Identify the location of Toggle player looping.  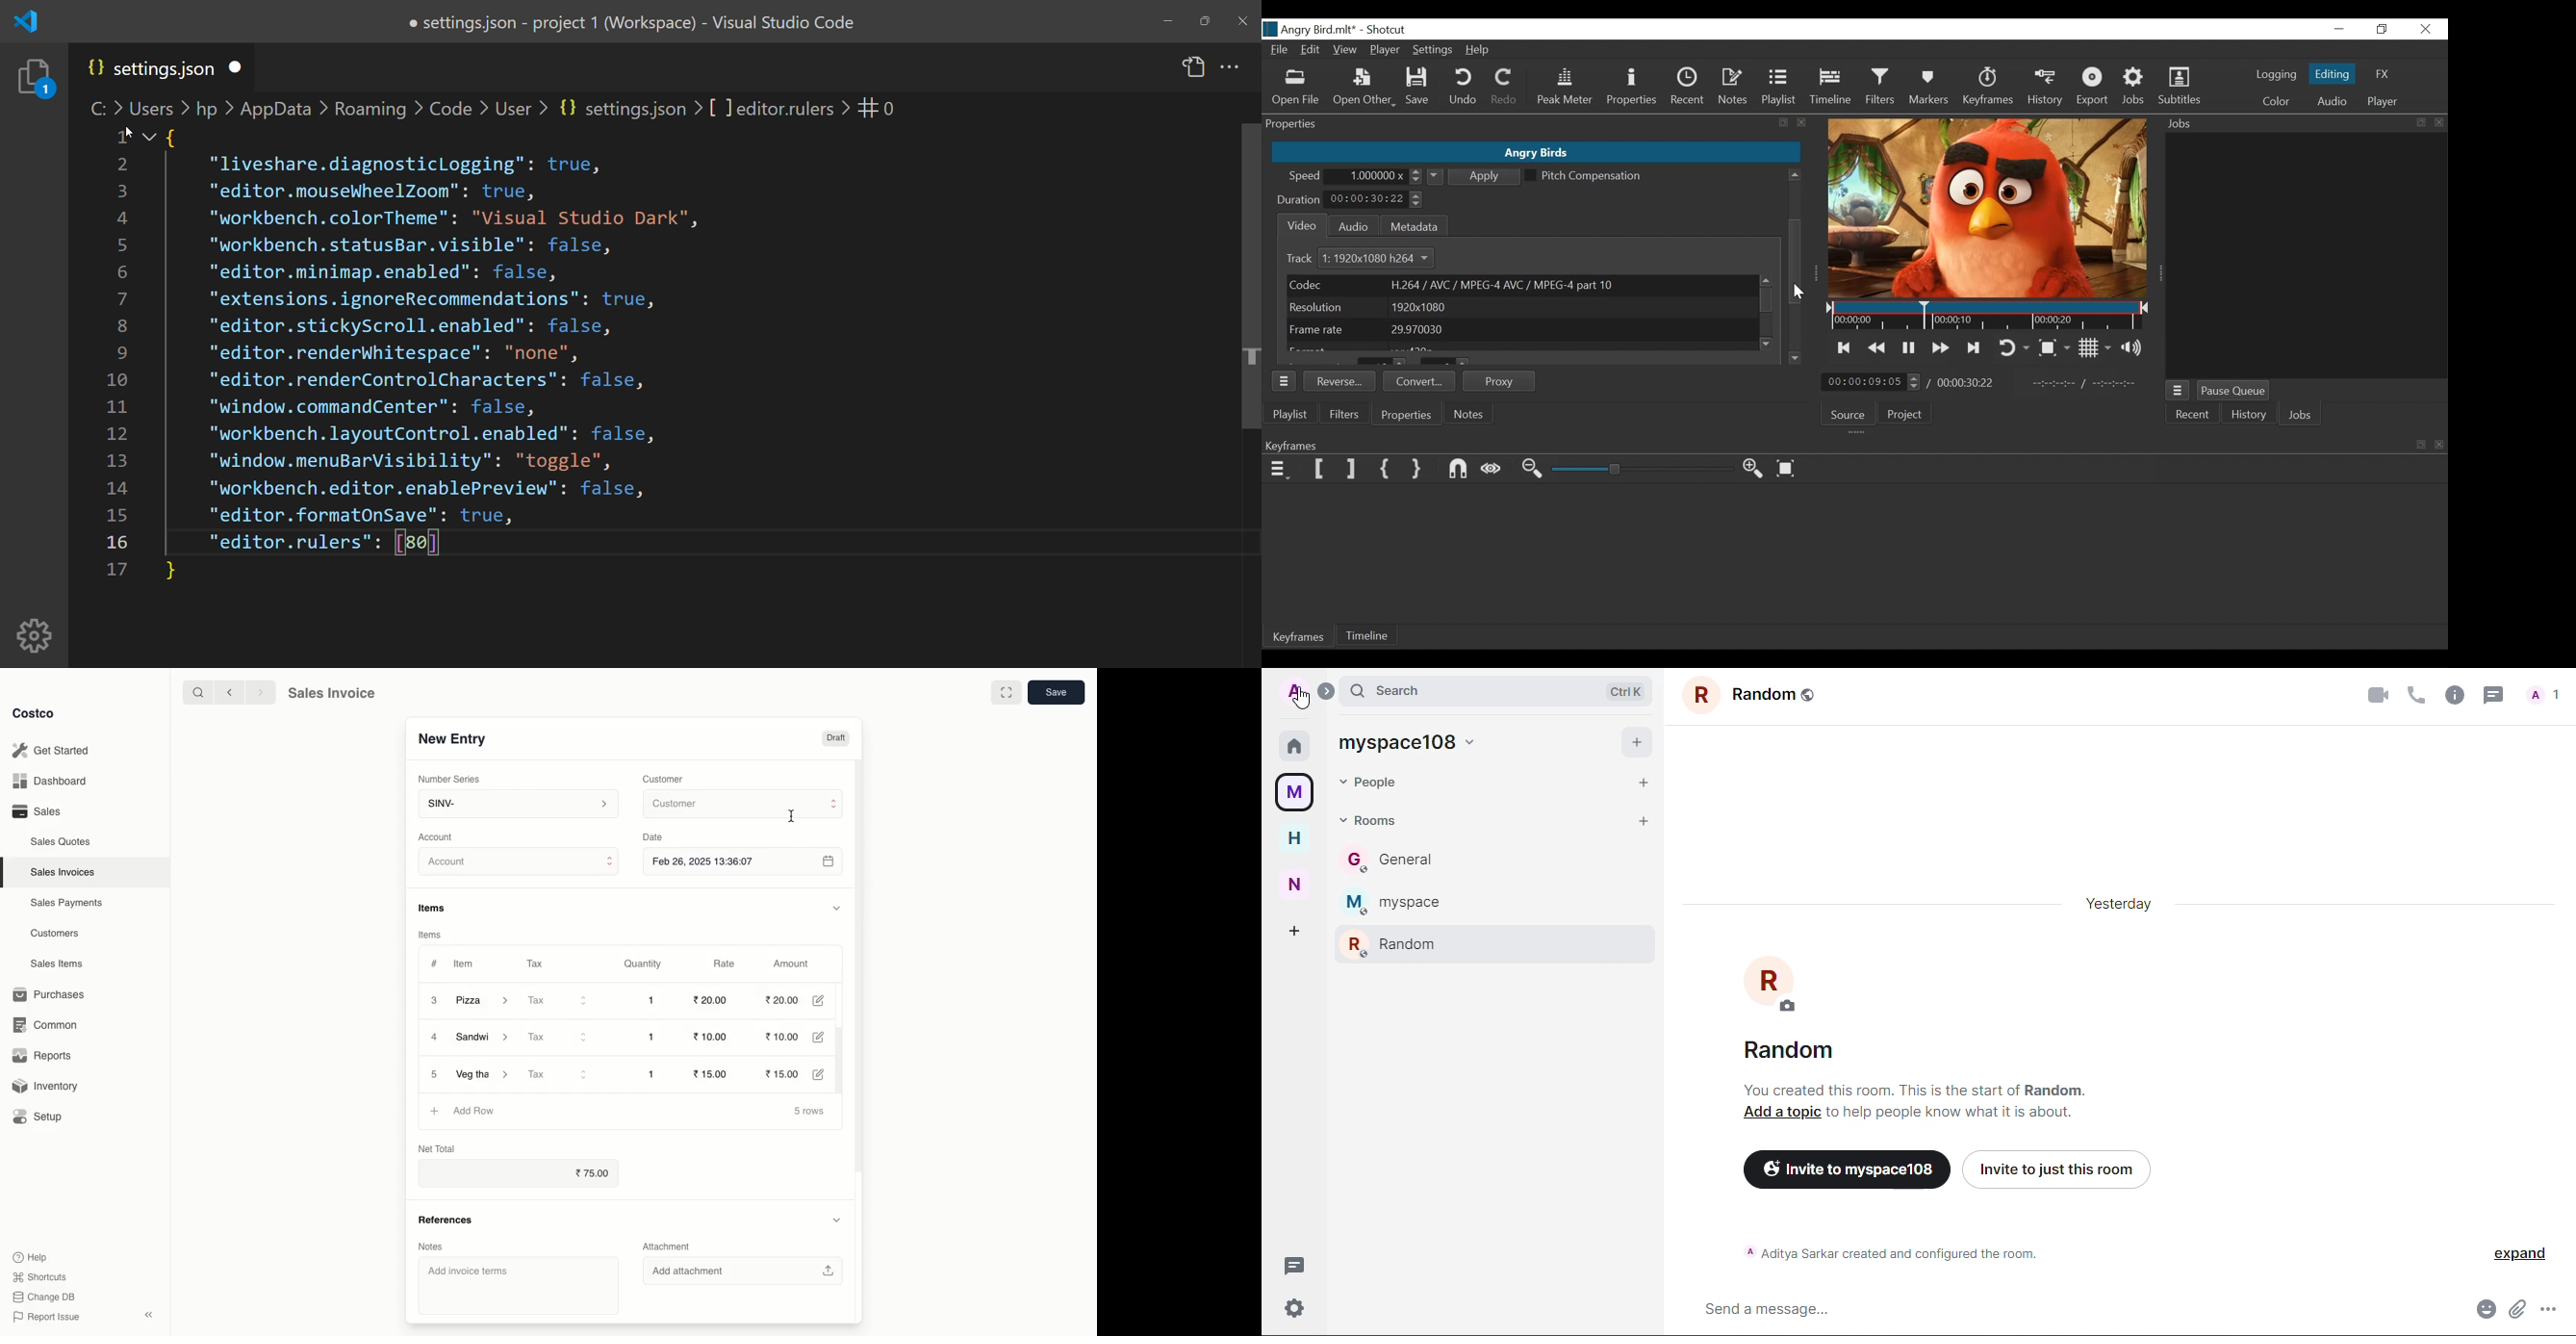
(2017, 347).